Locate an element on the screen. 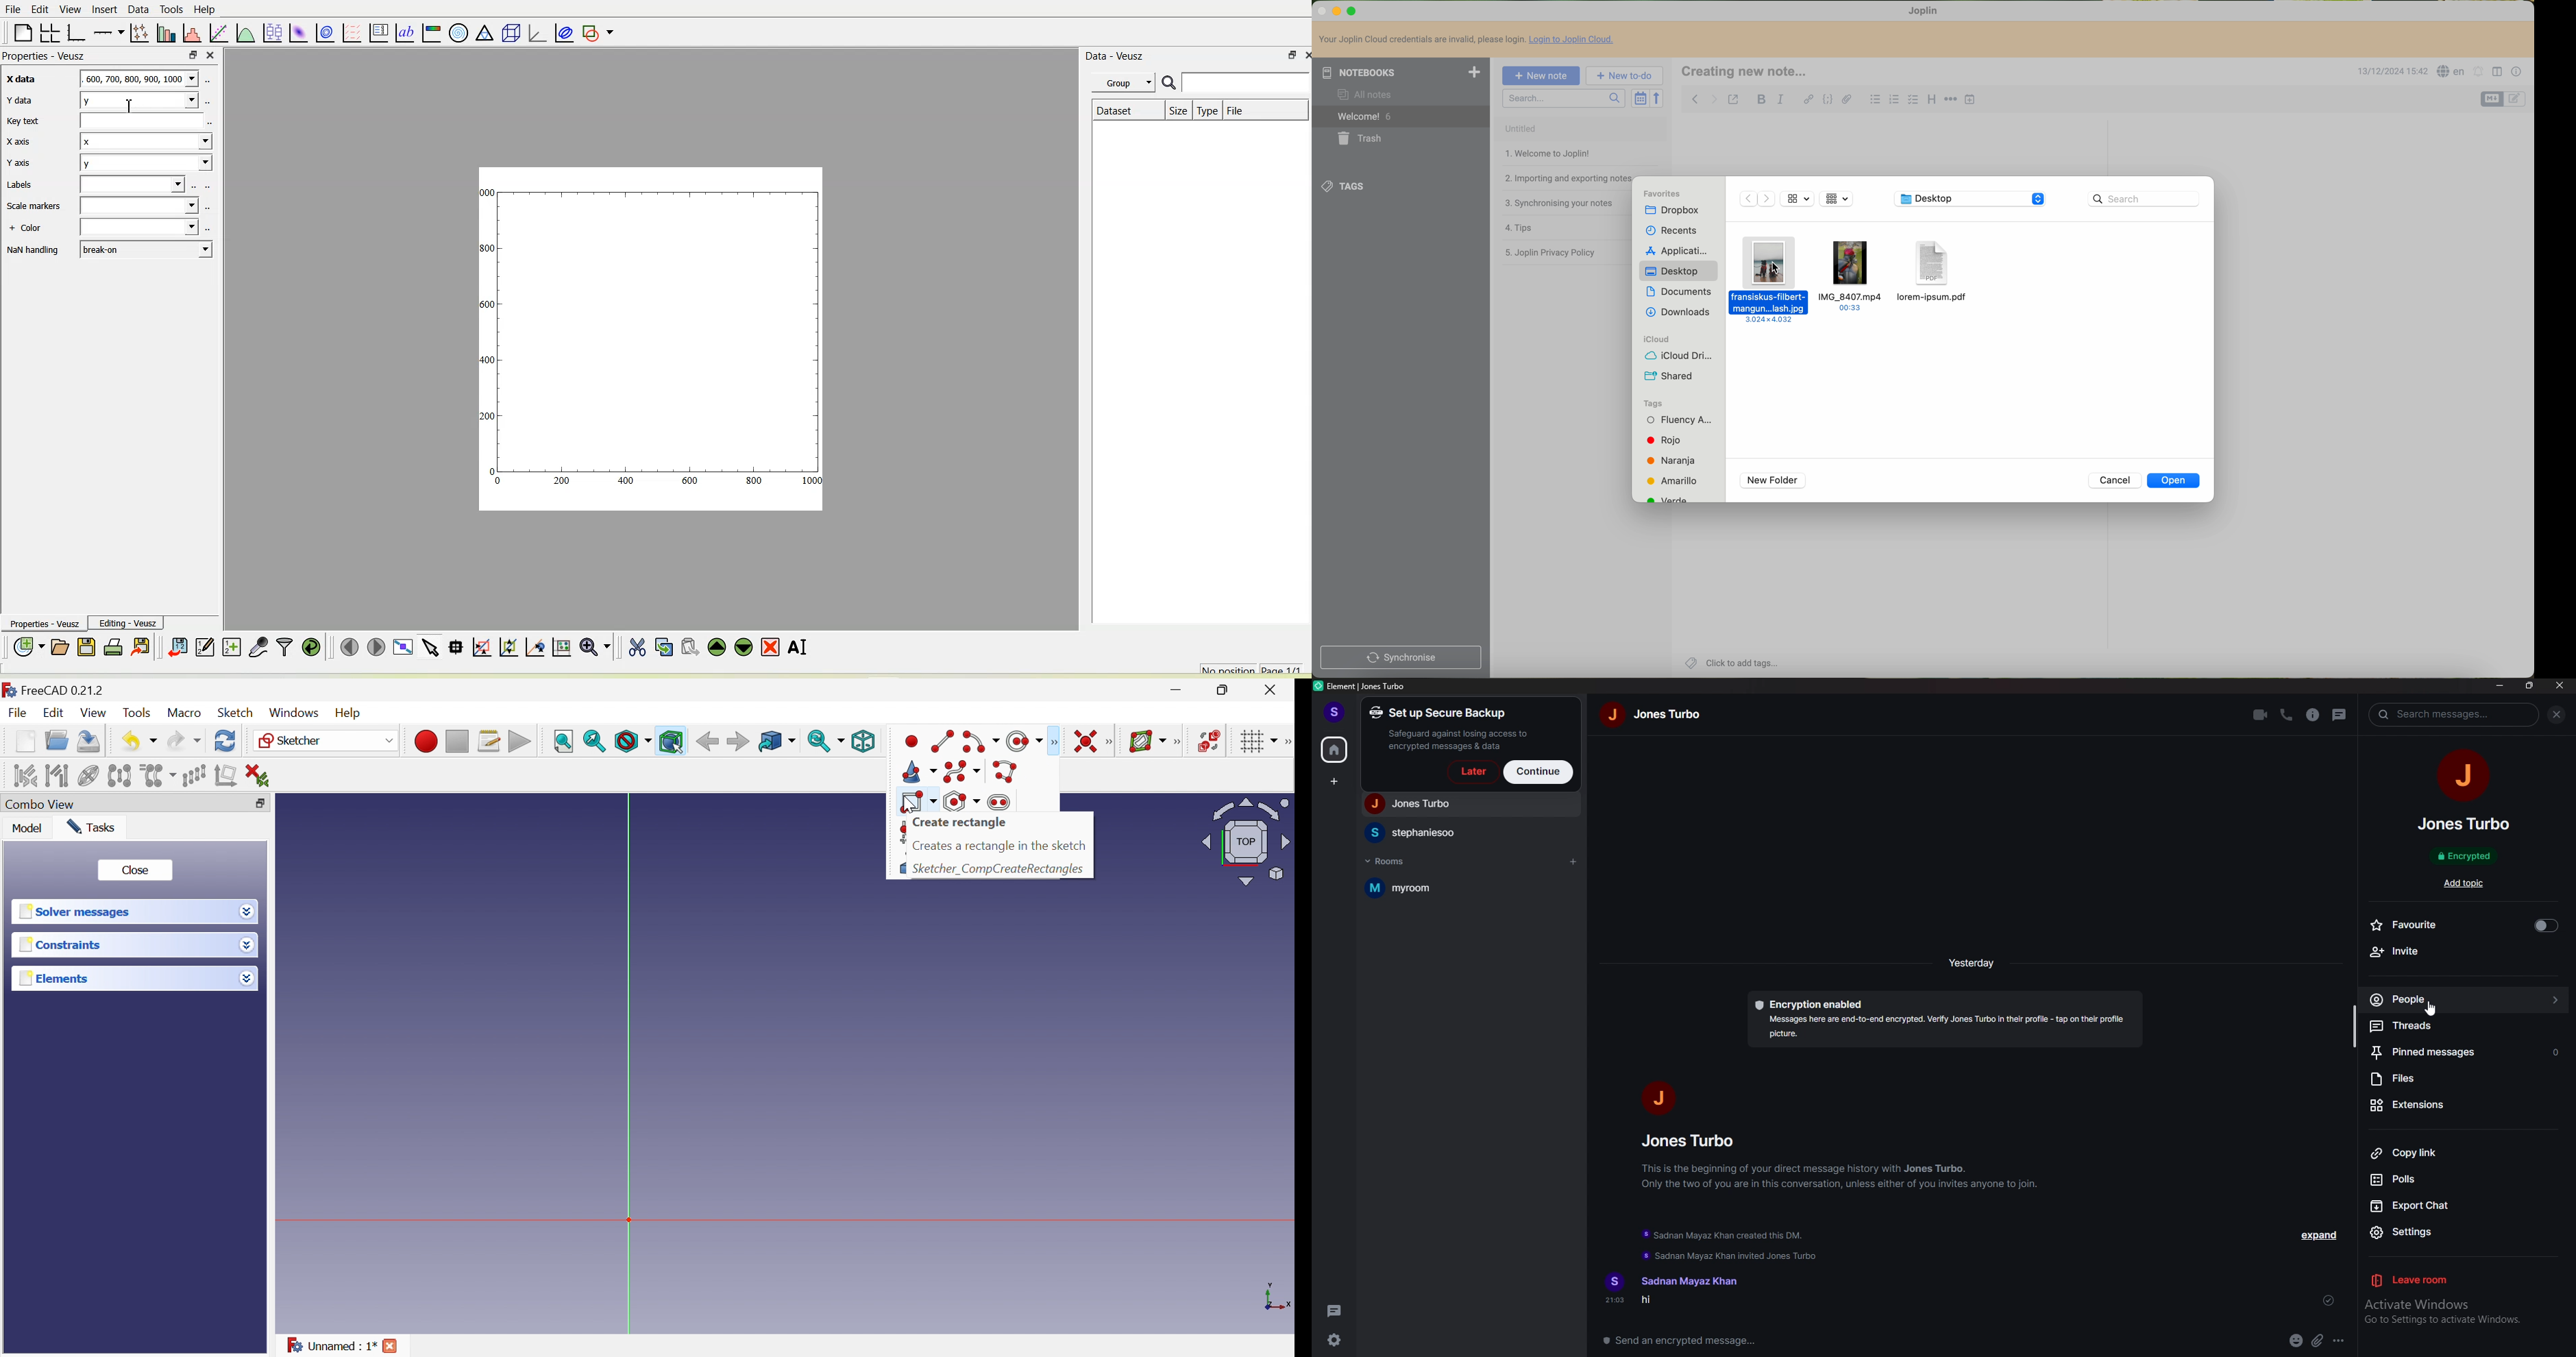 The width and height of the screenshot is (2576, 1372). Redo is located at coordinates (182, 741).